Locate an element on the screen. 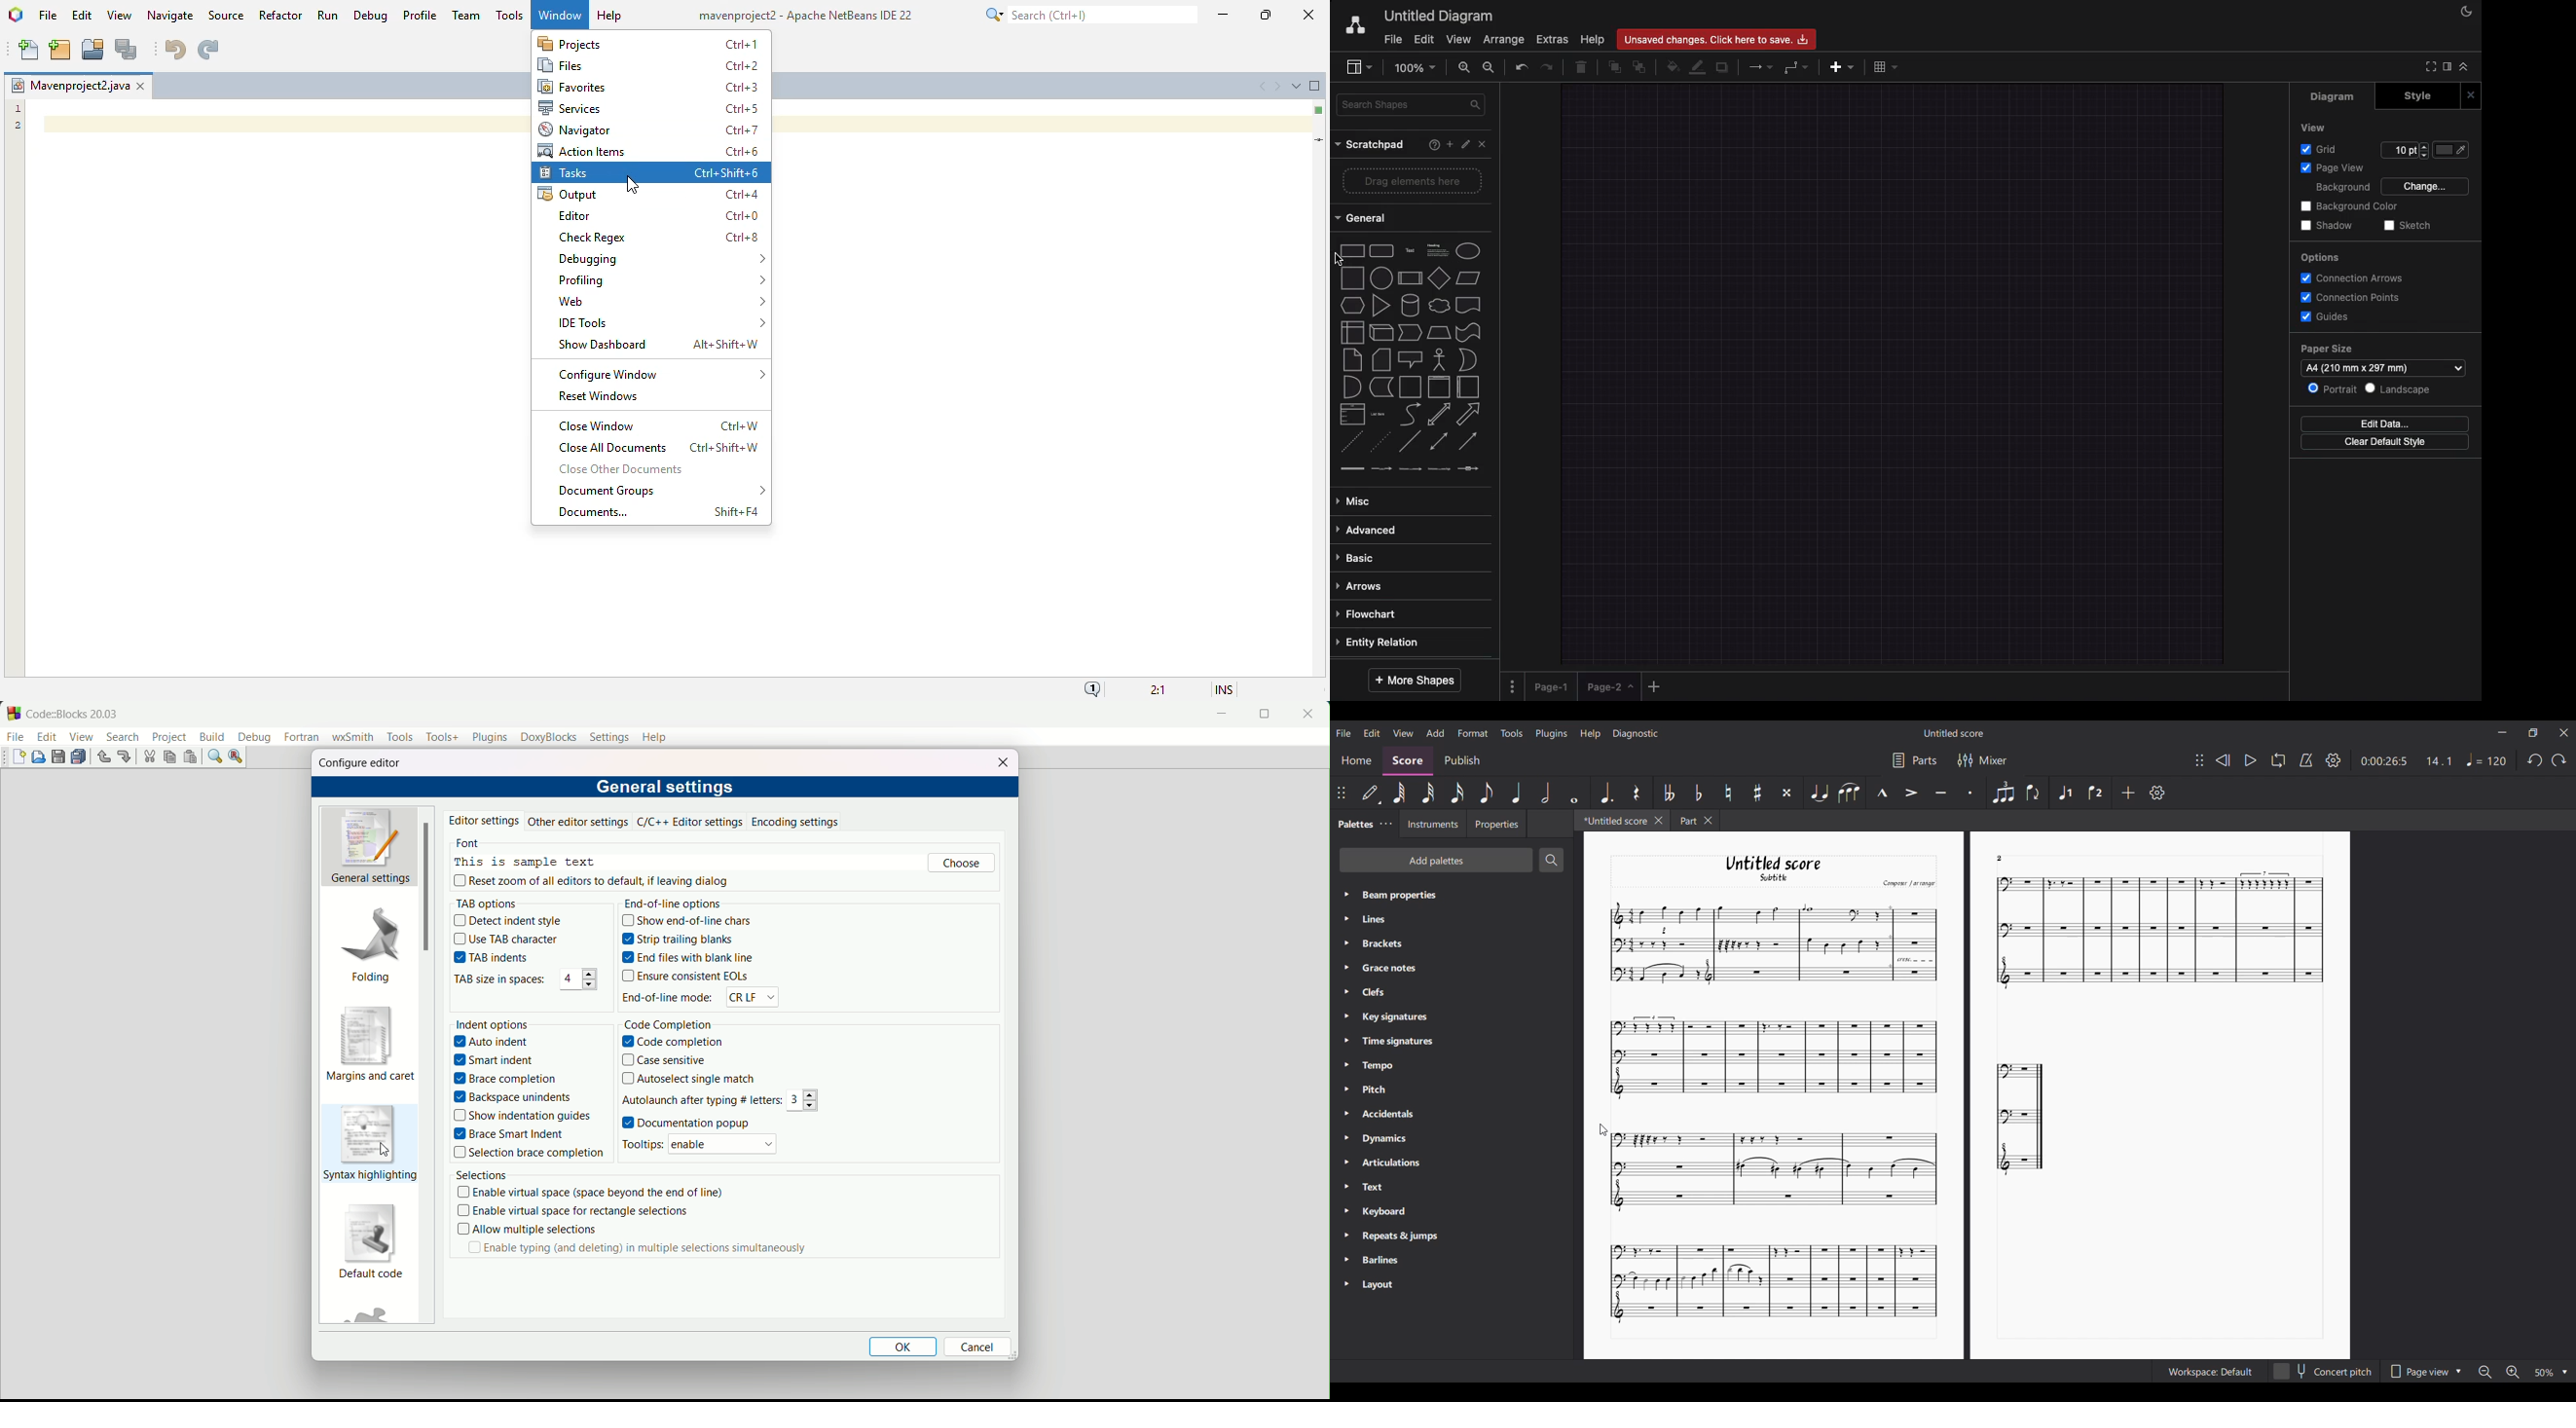 The width and height of the screenshot is (2576, 1428). Draw.io is located at coordinates (1355, 24).